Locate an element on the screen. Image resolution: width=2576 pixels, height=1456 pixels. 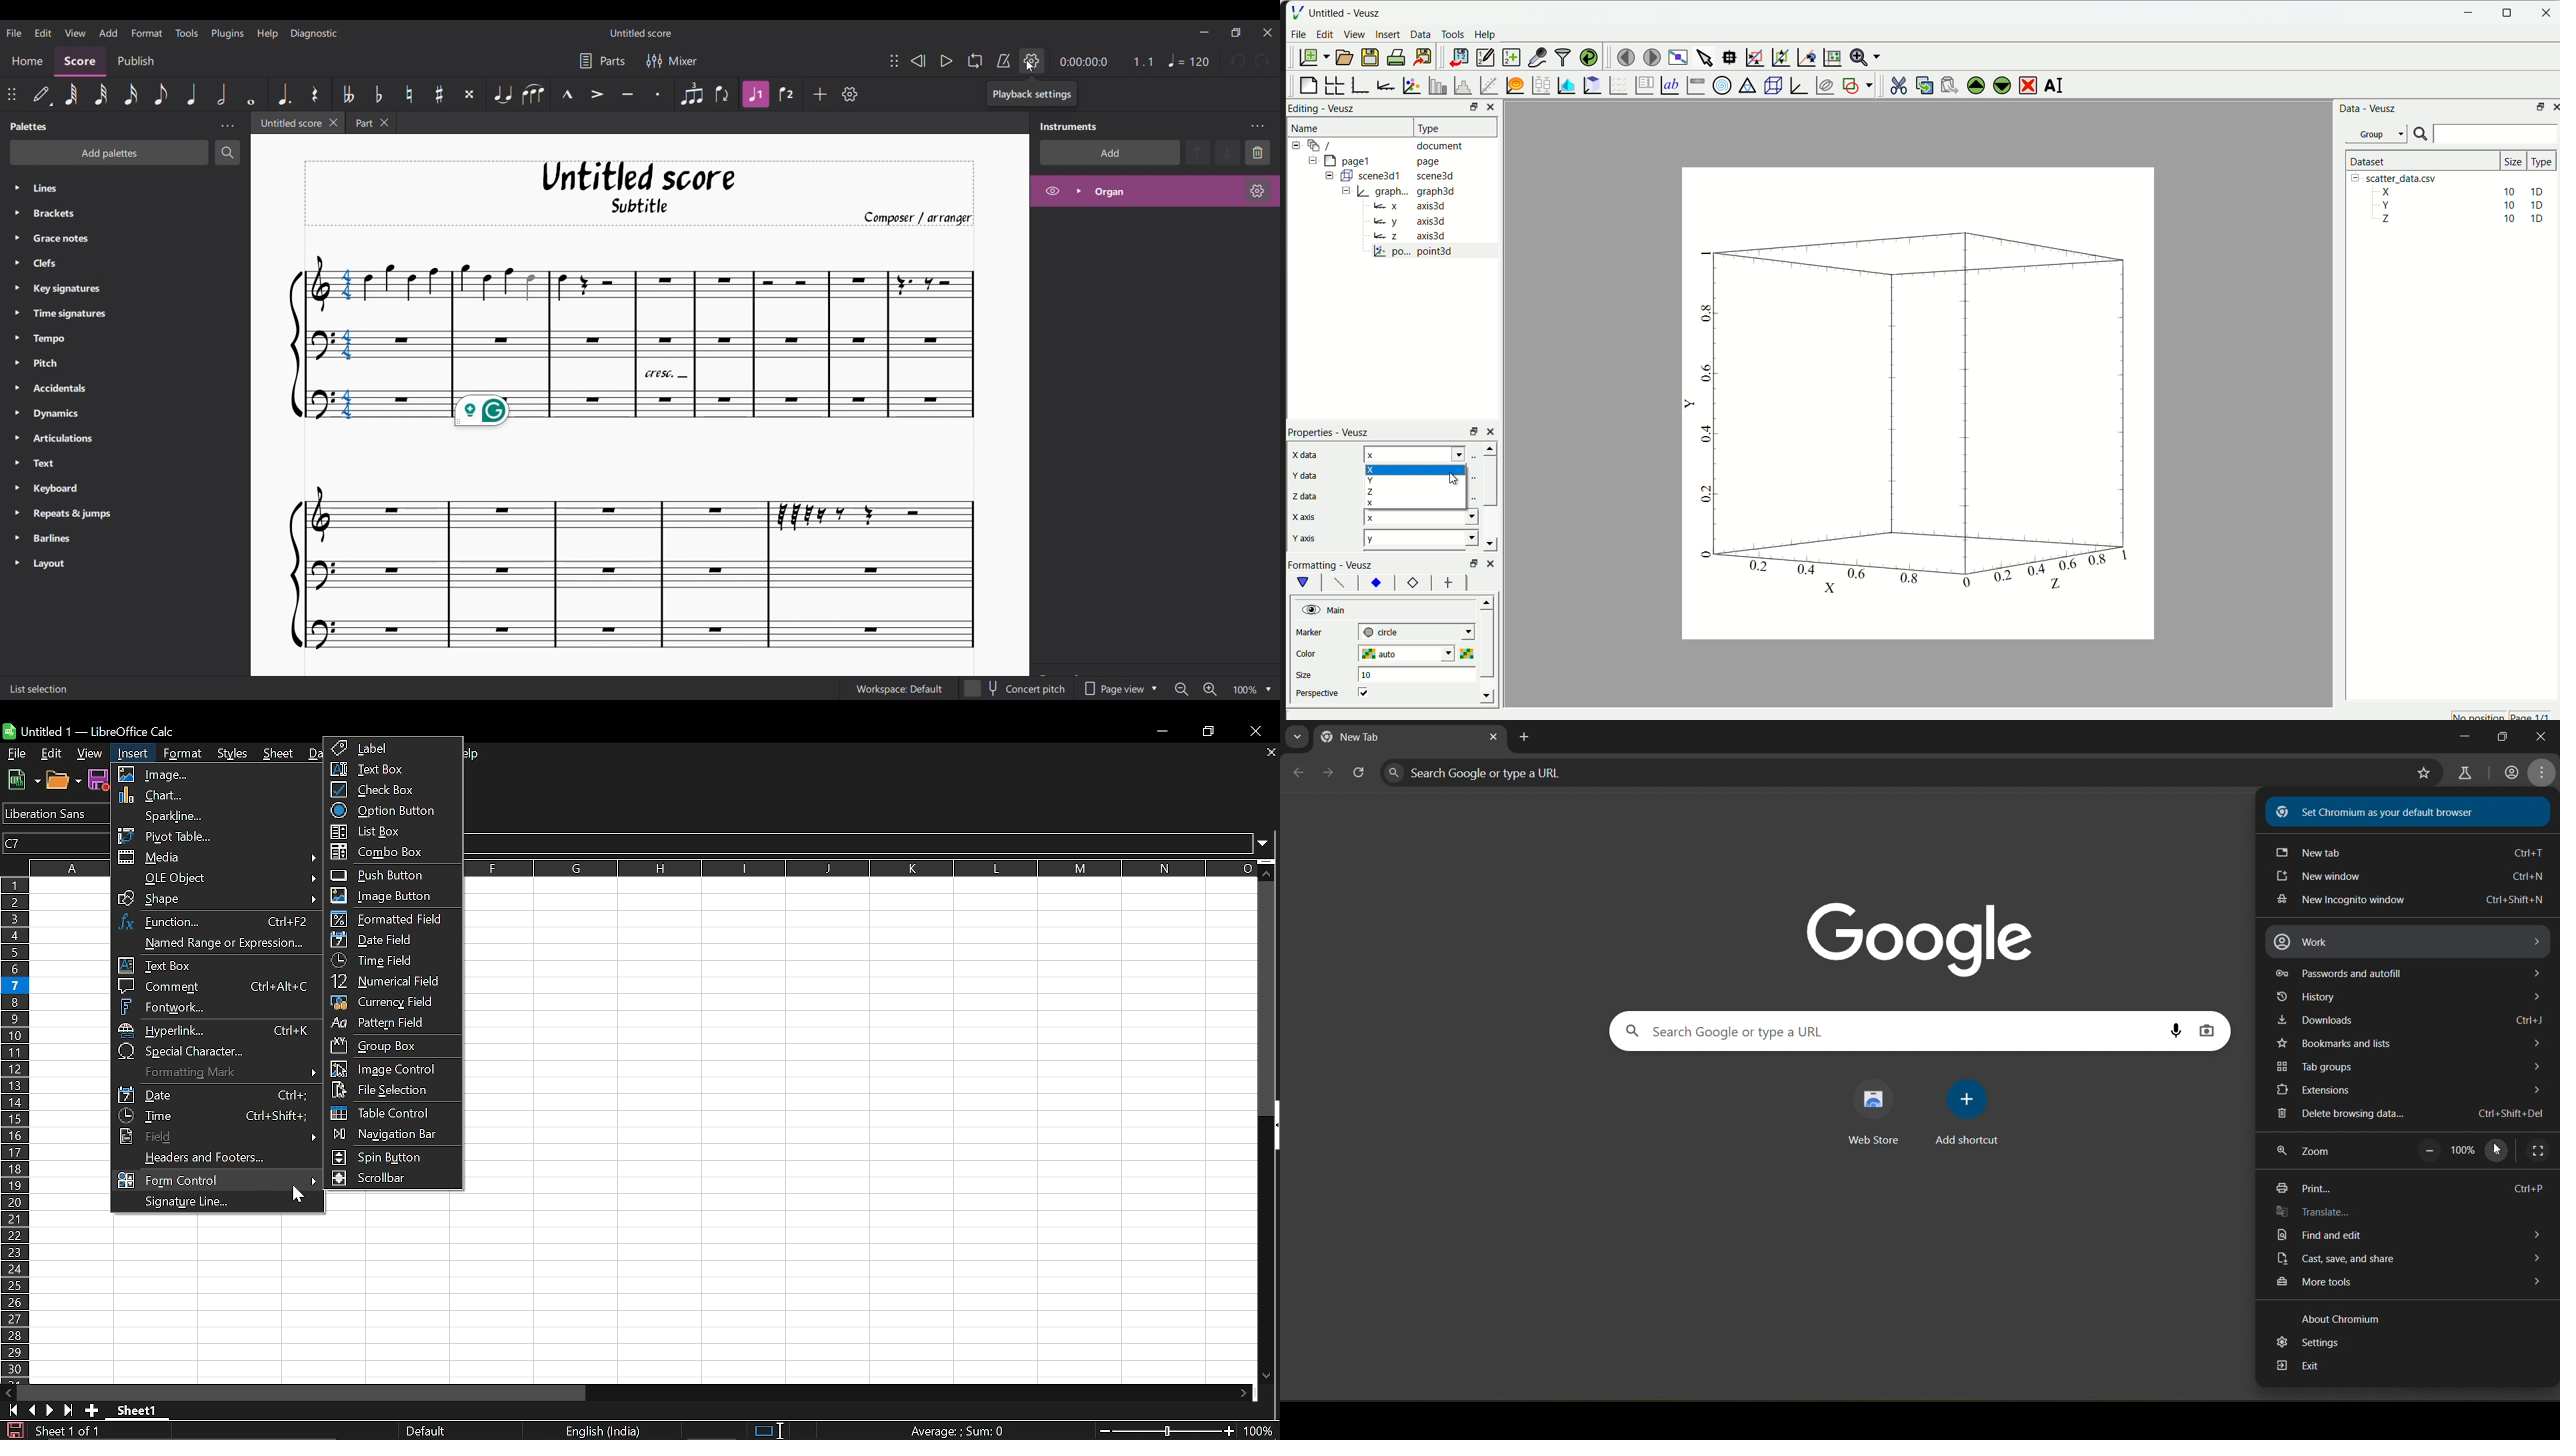
File is located at coordinates (1299, 35).